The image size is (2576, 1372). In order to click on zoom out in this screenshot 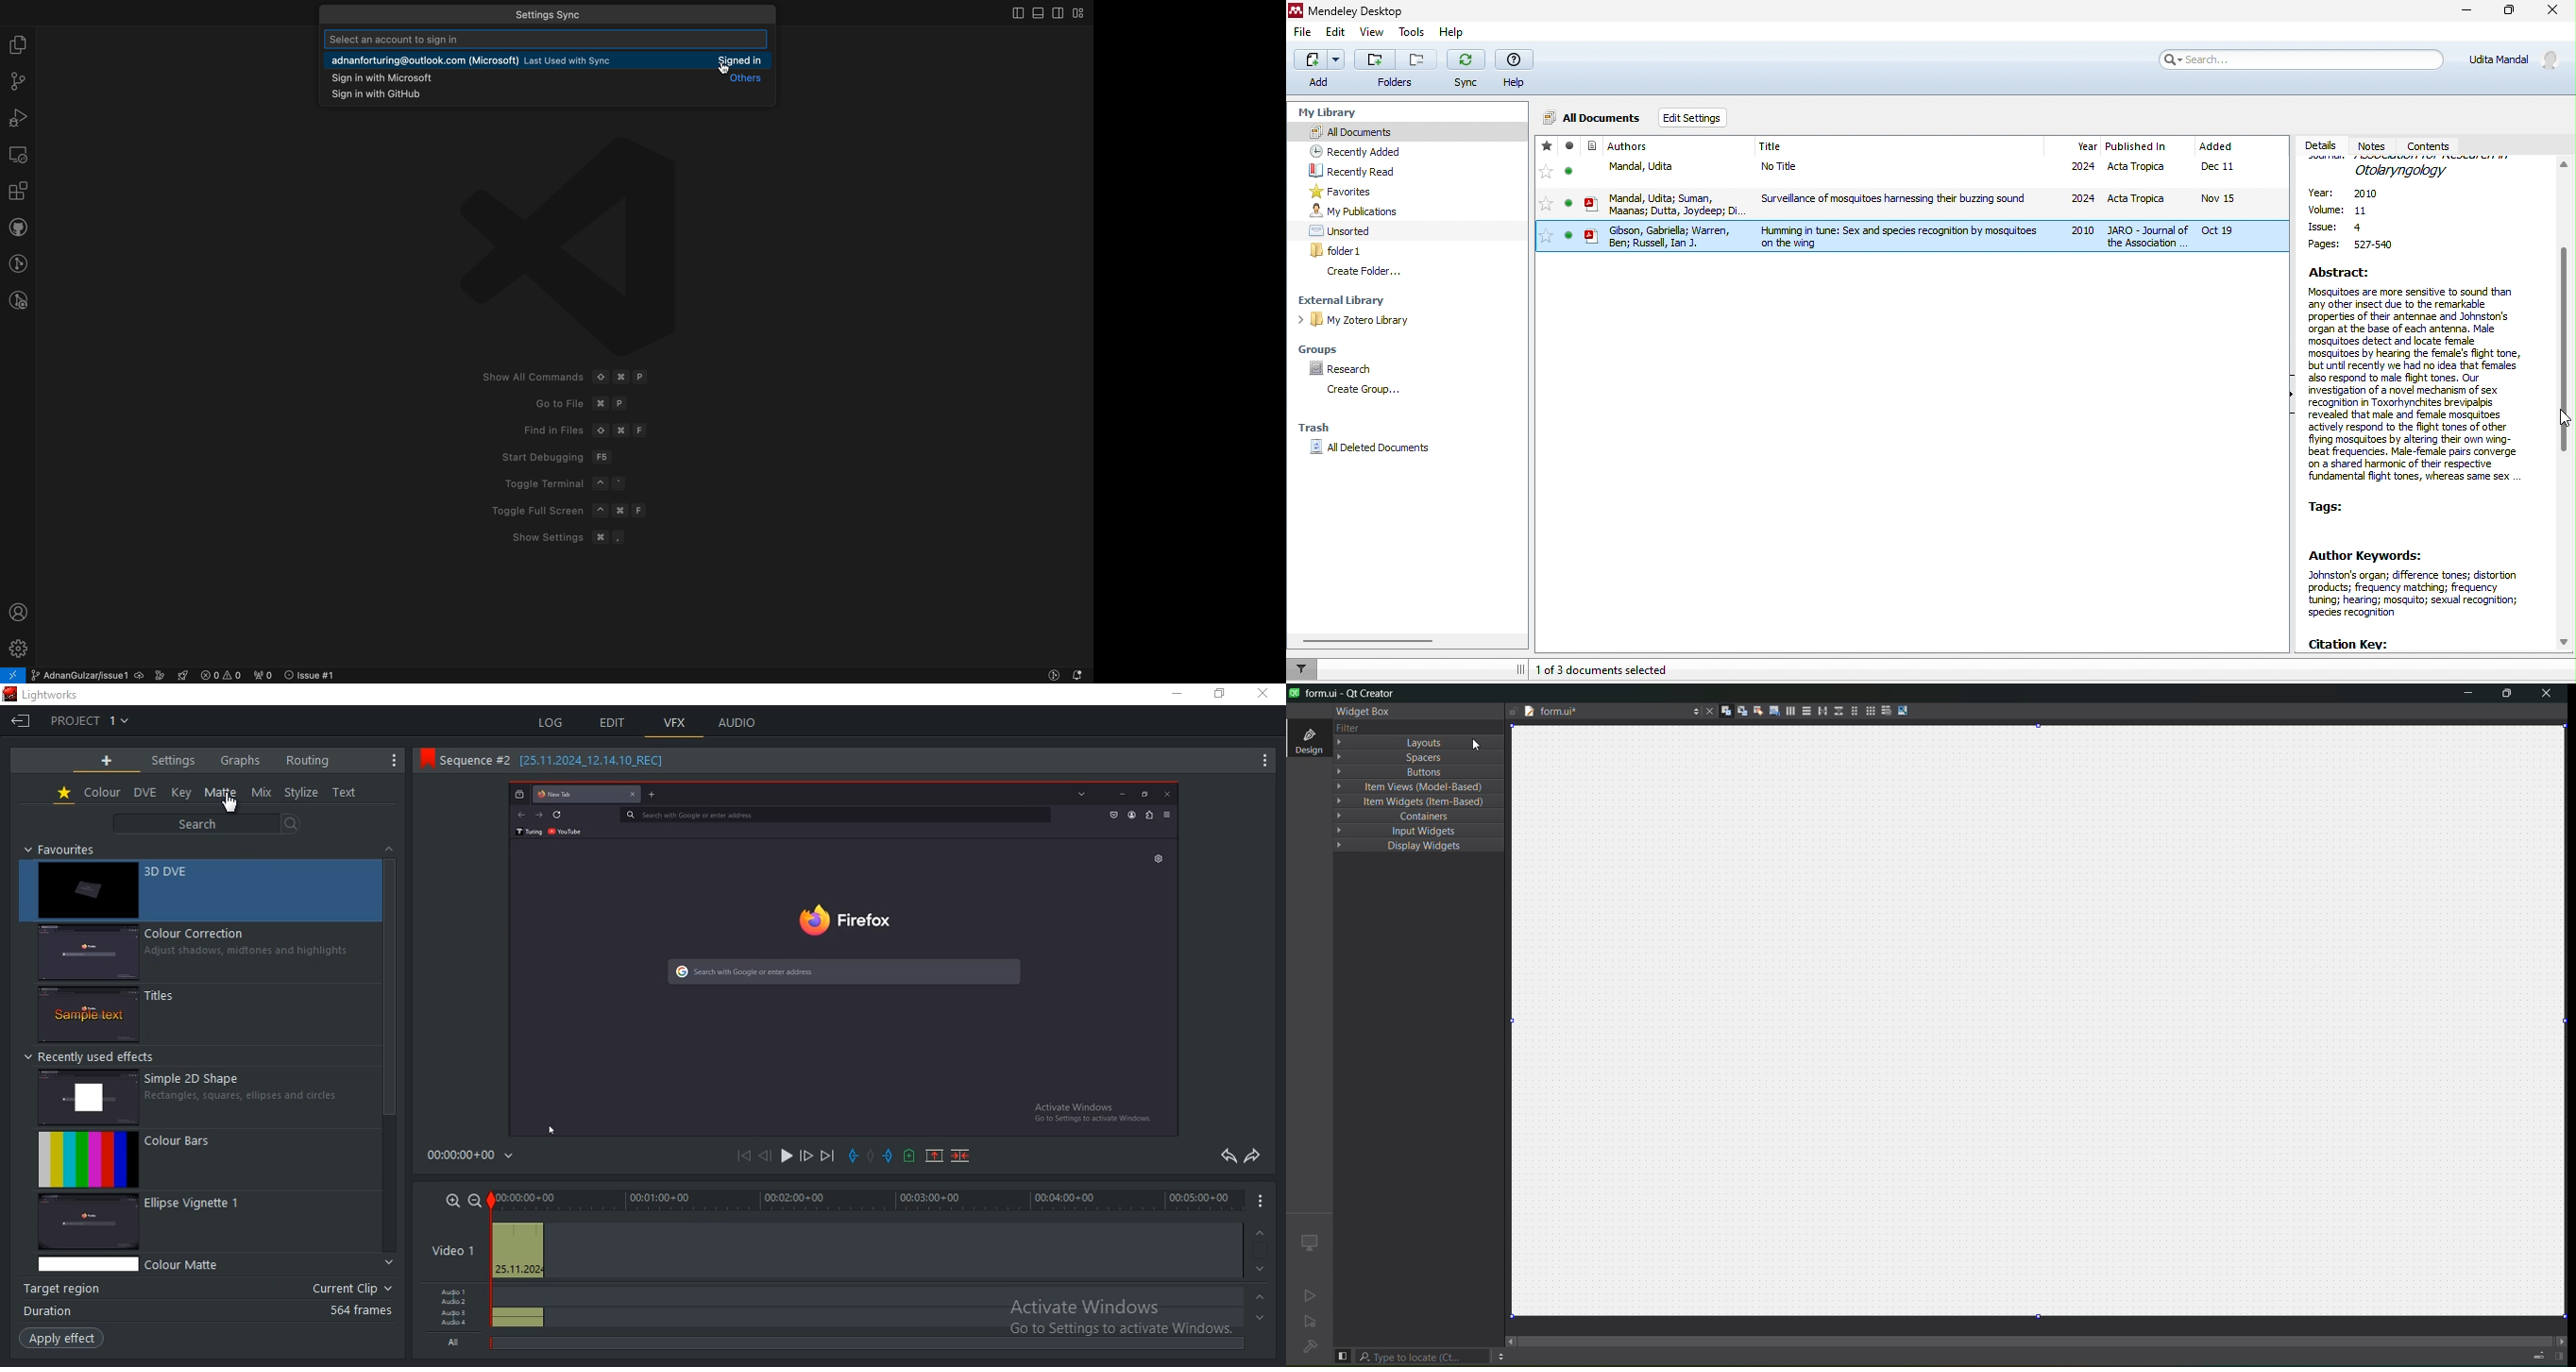, I will do `click(476, 1199)`.